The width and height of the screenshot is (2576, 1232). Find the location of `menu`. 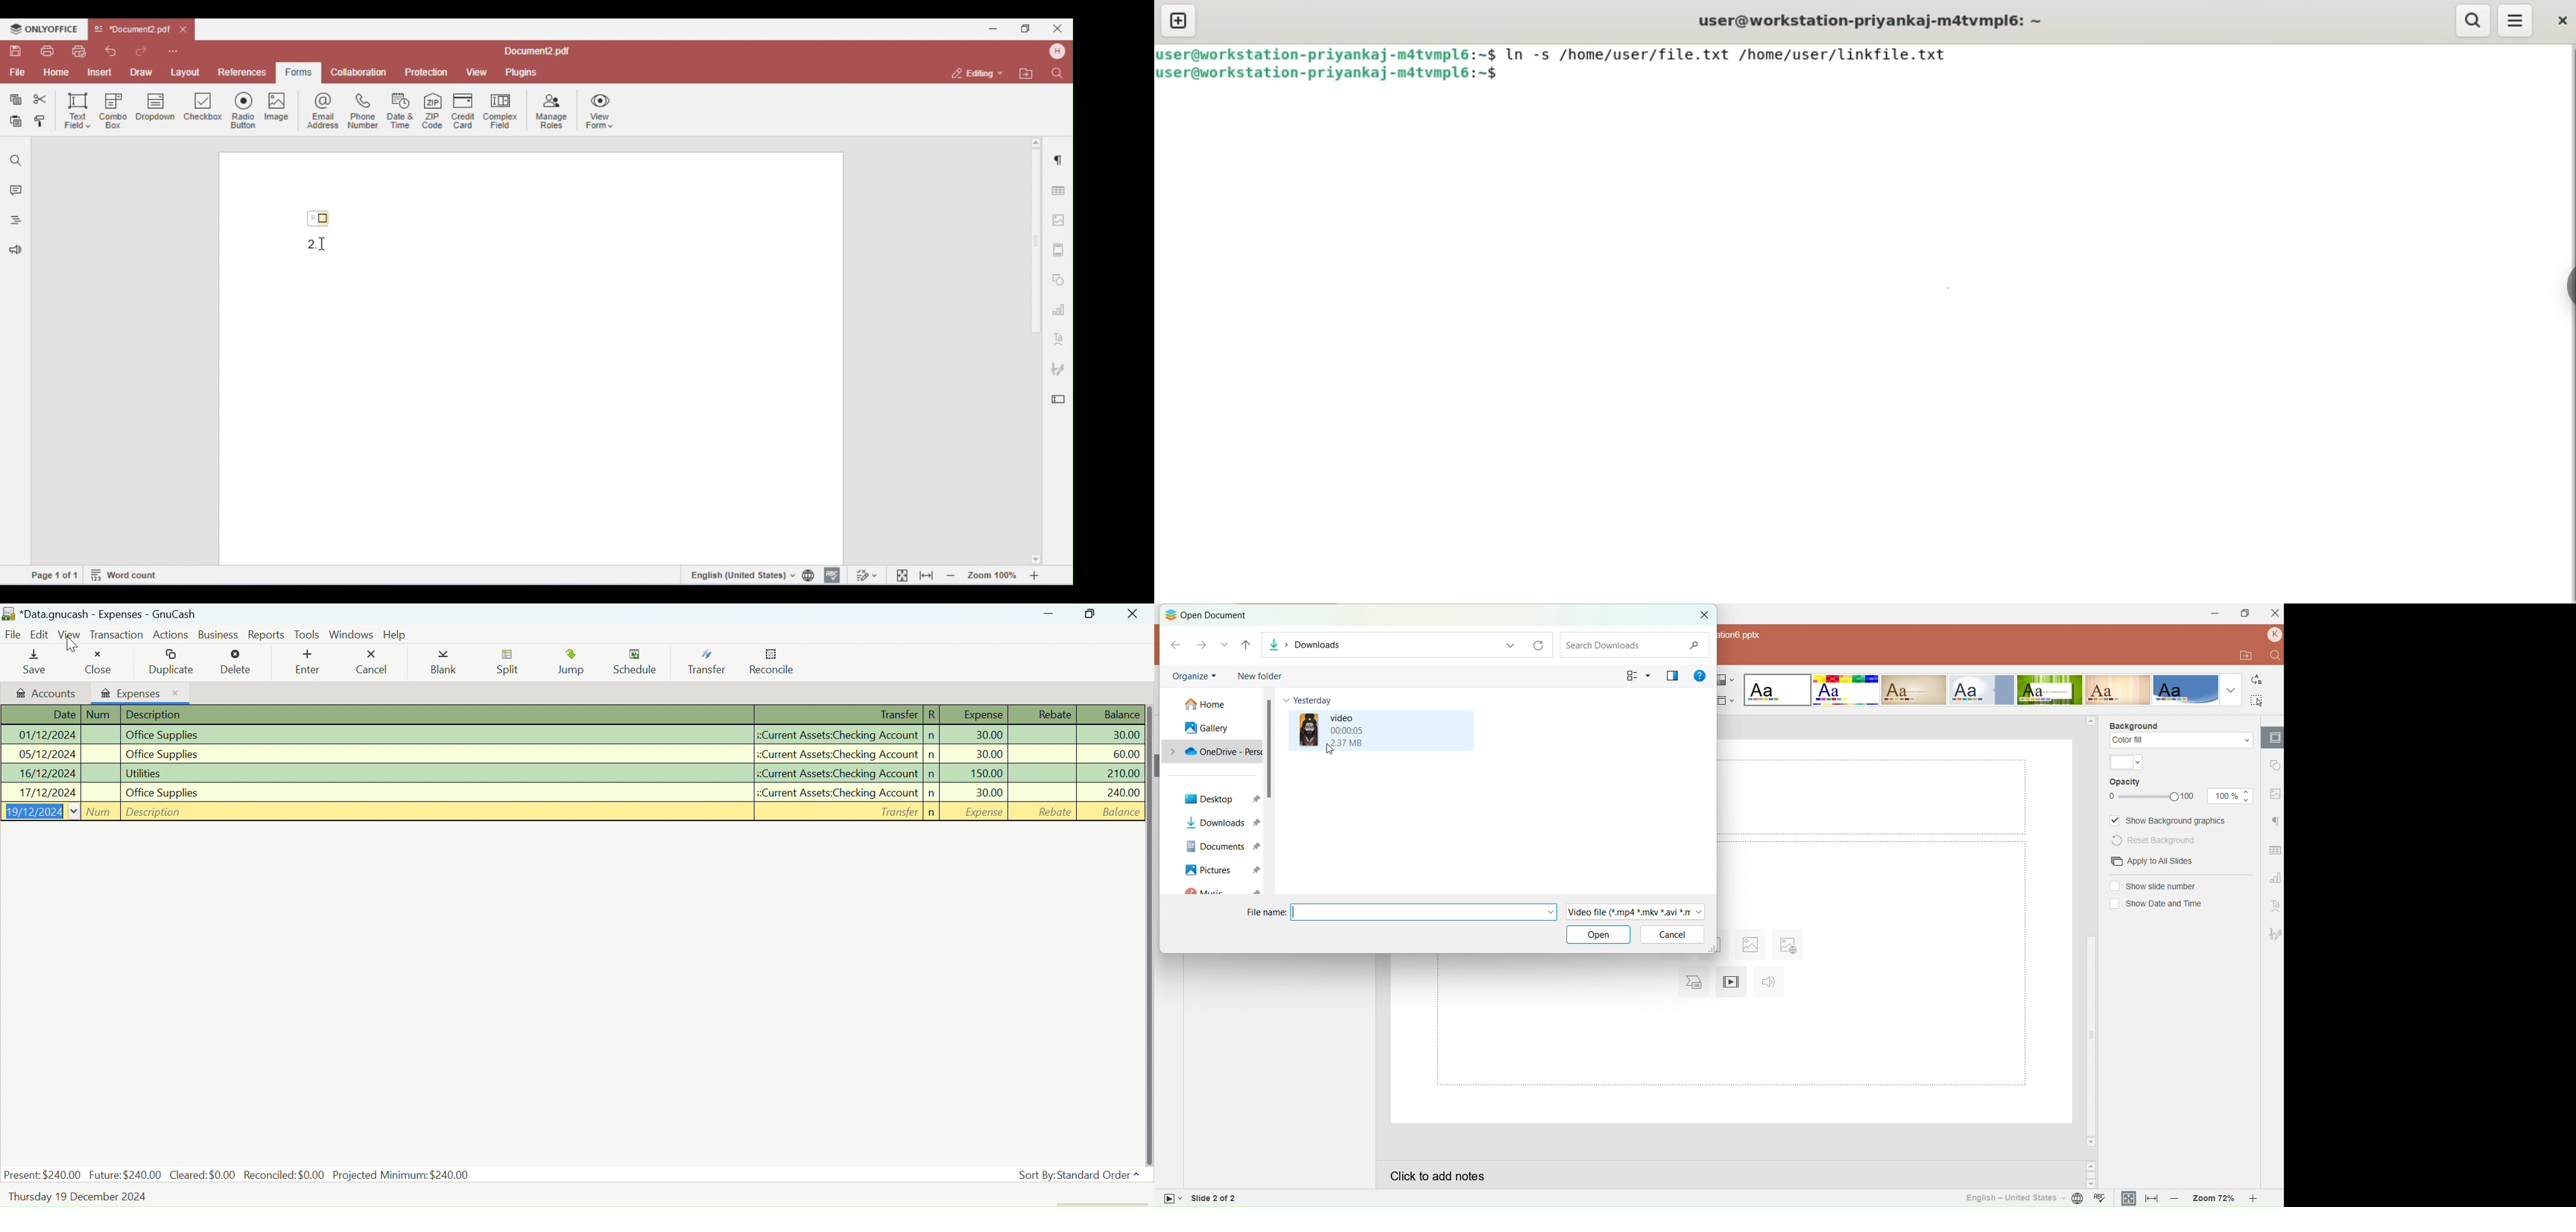

menu is located at coordinates (2516, 19).